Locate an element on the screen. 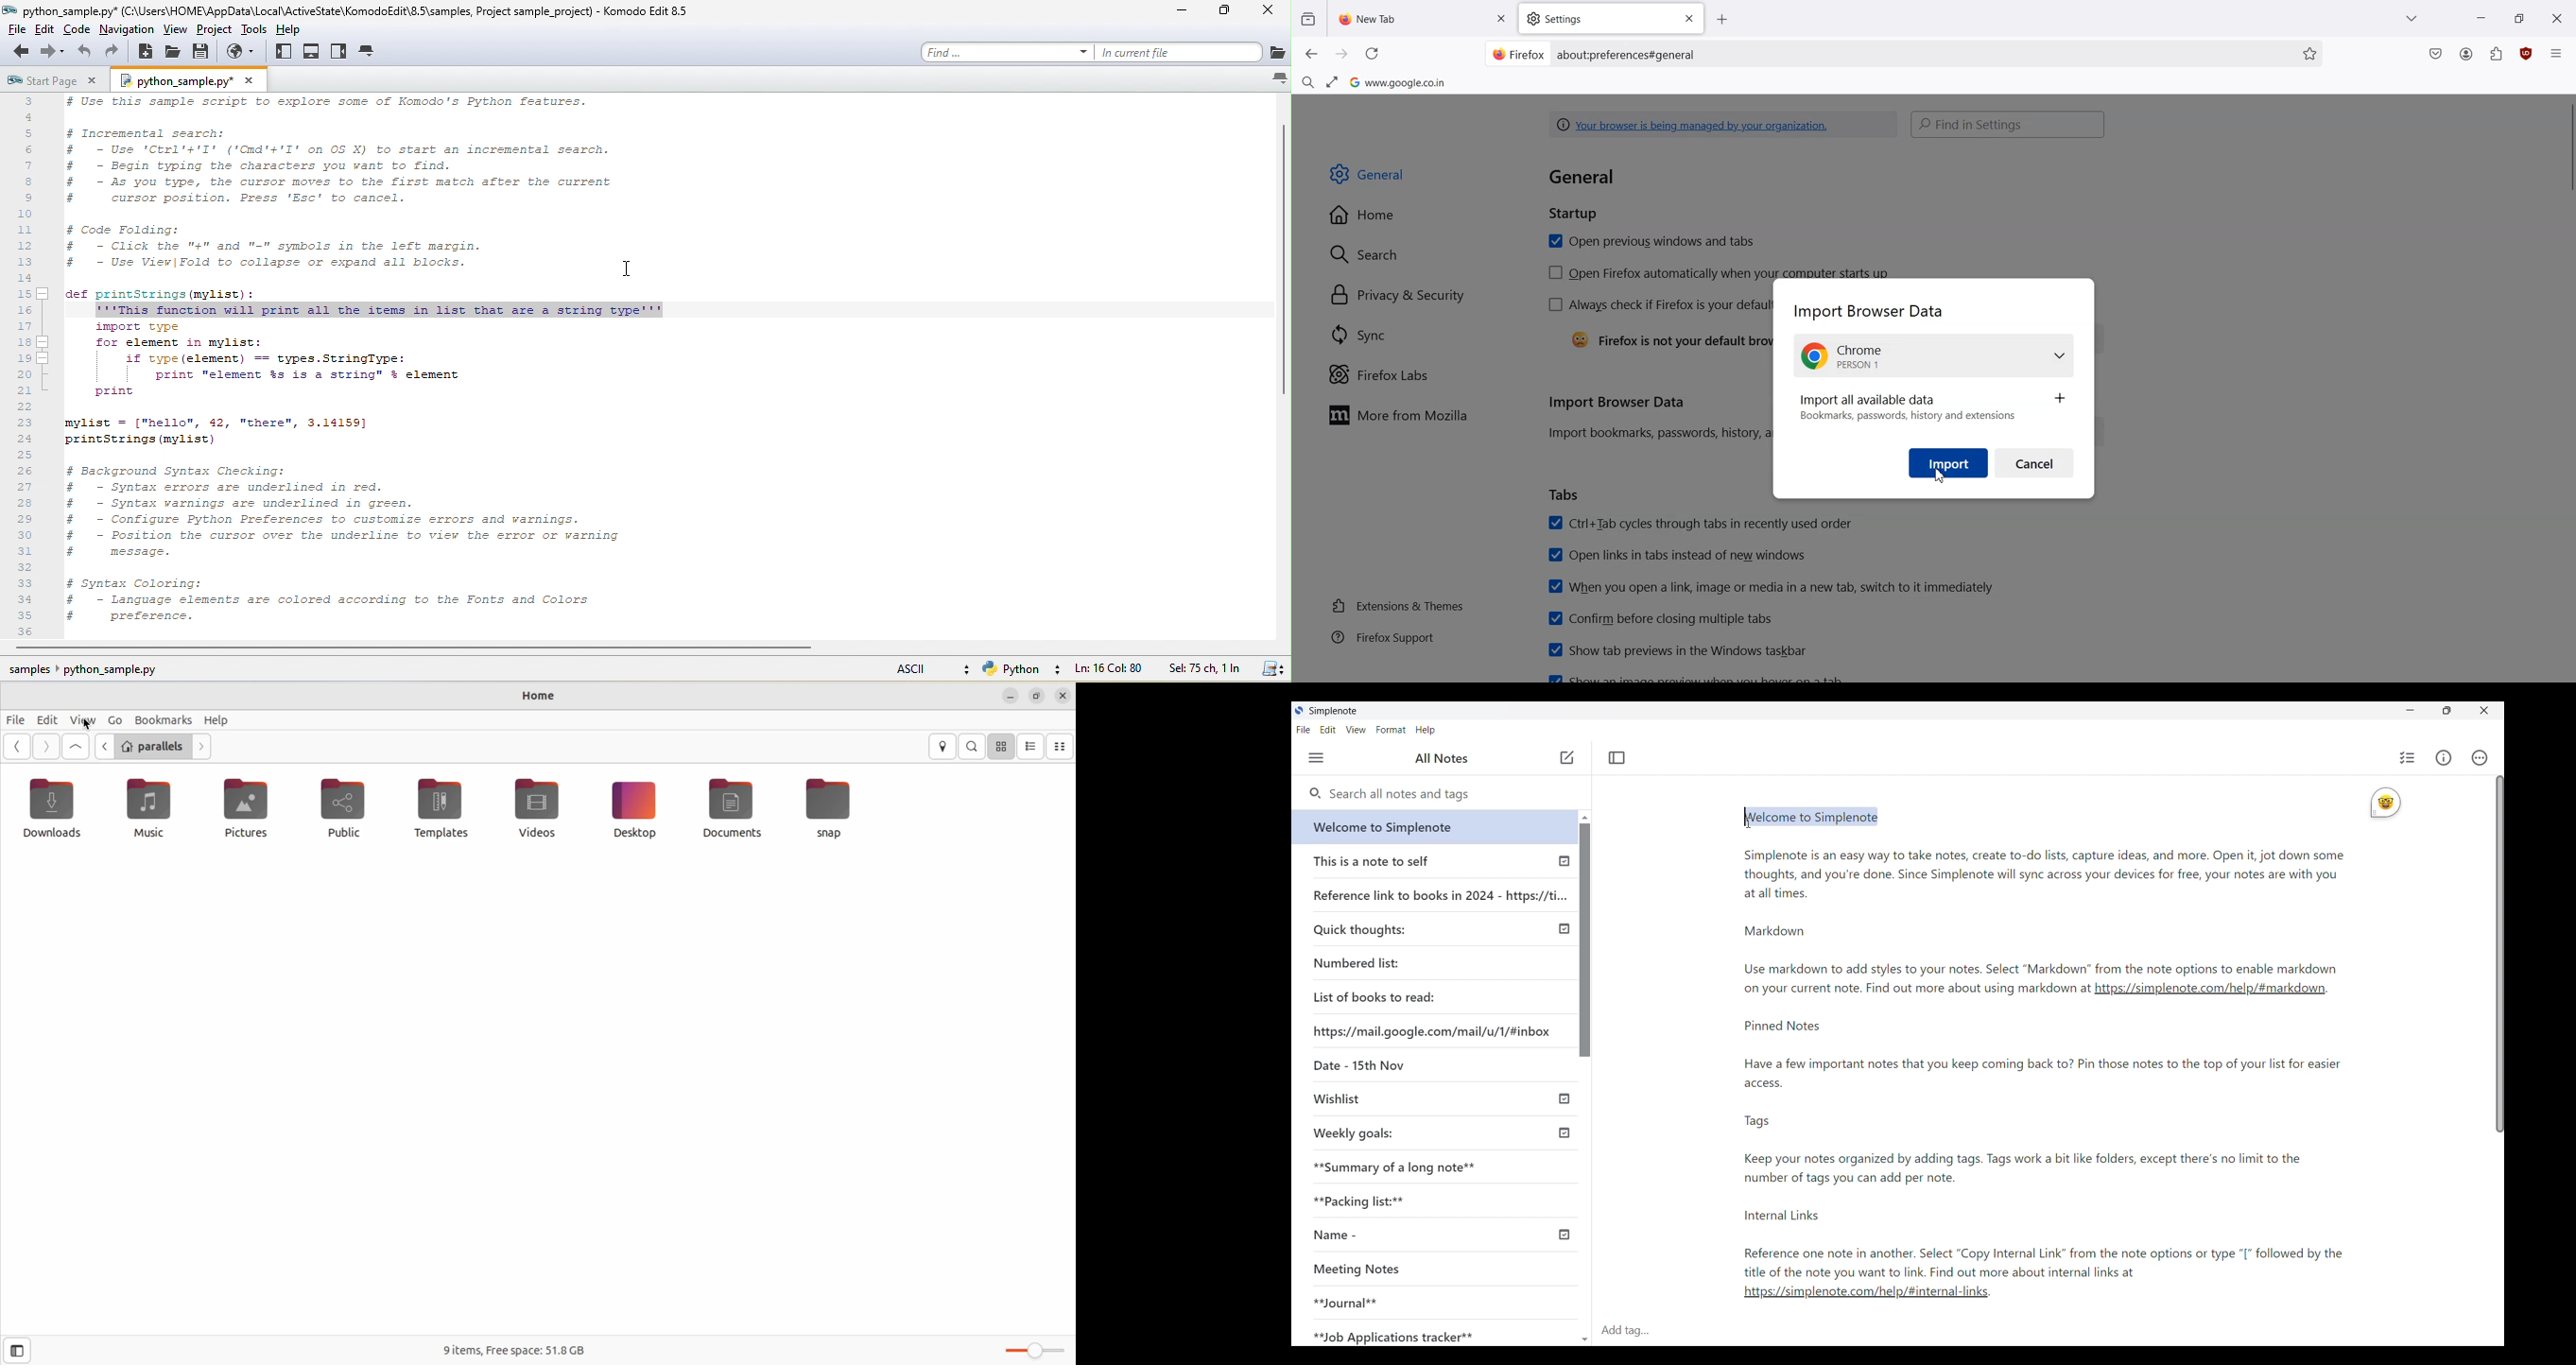  Click to add text is located at coordinates (1567, 758).